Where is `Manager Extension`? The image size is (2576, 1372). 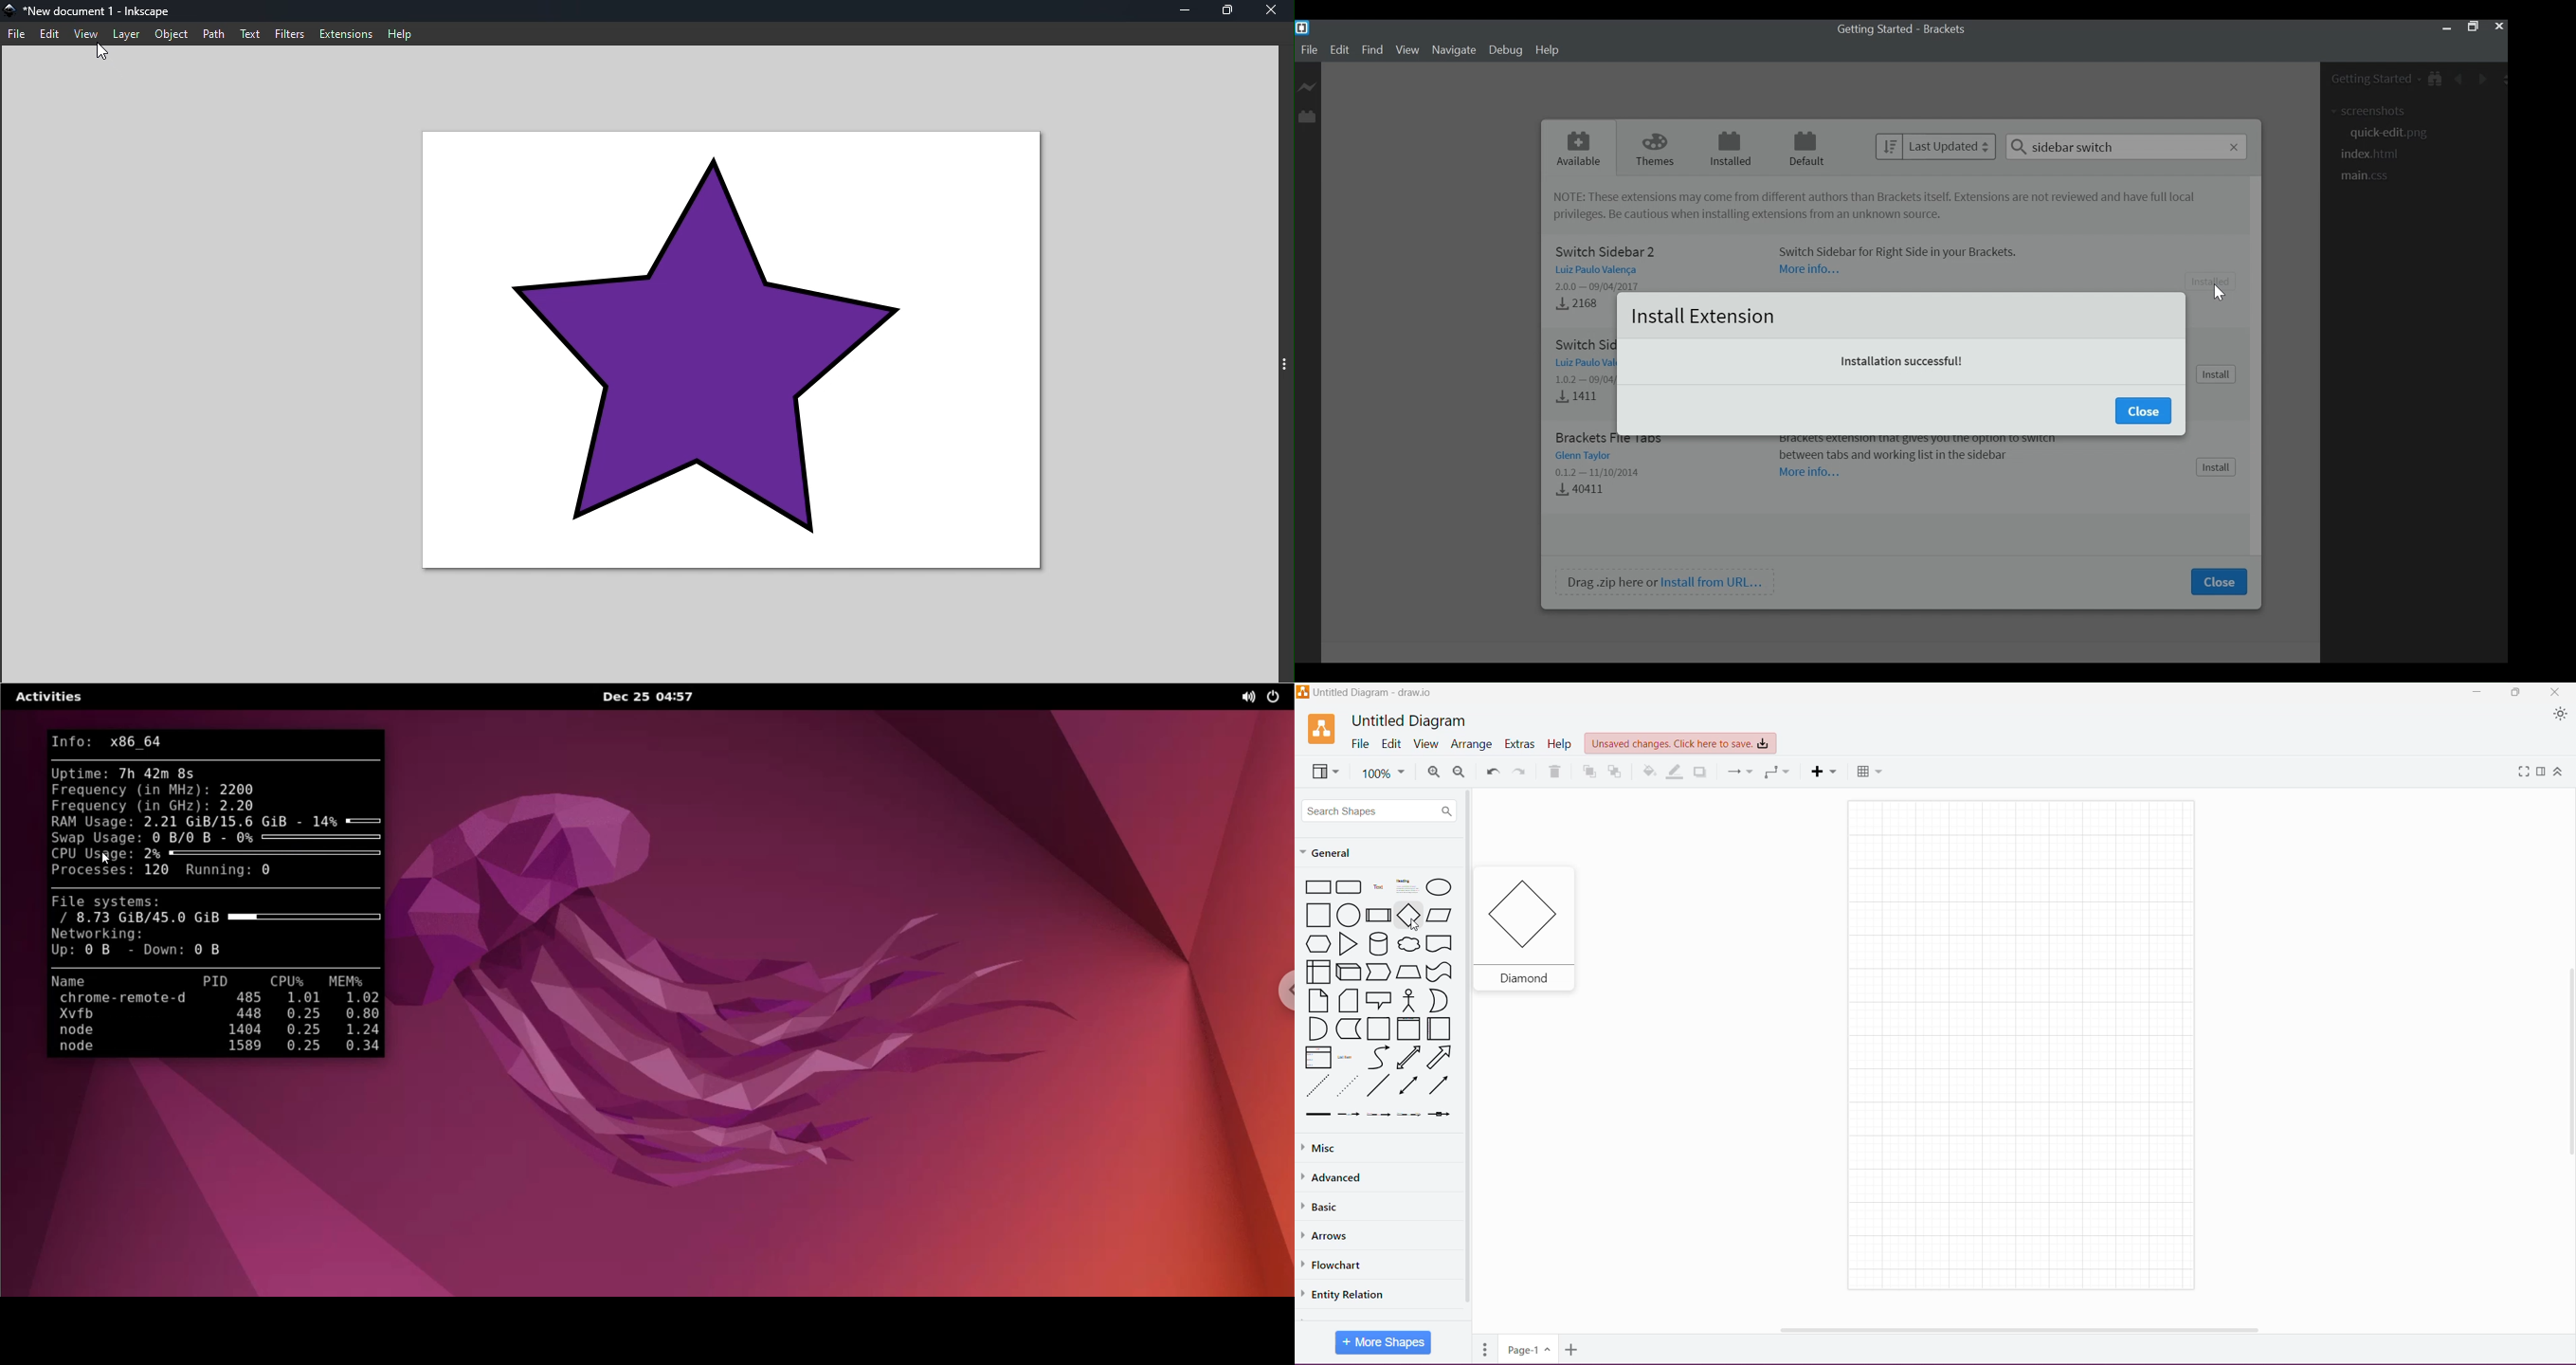
Manager Extension is located at coordinates (1307, 116).